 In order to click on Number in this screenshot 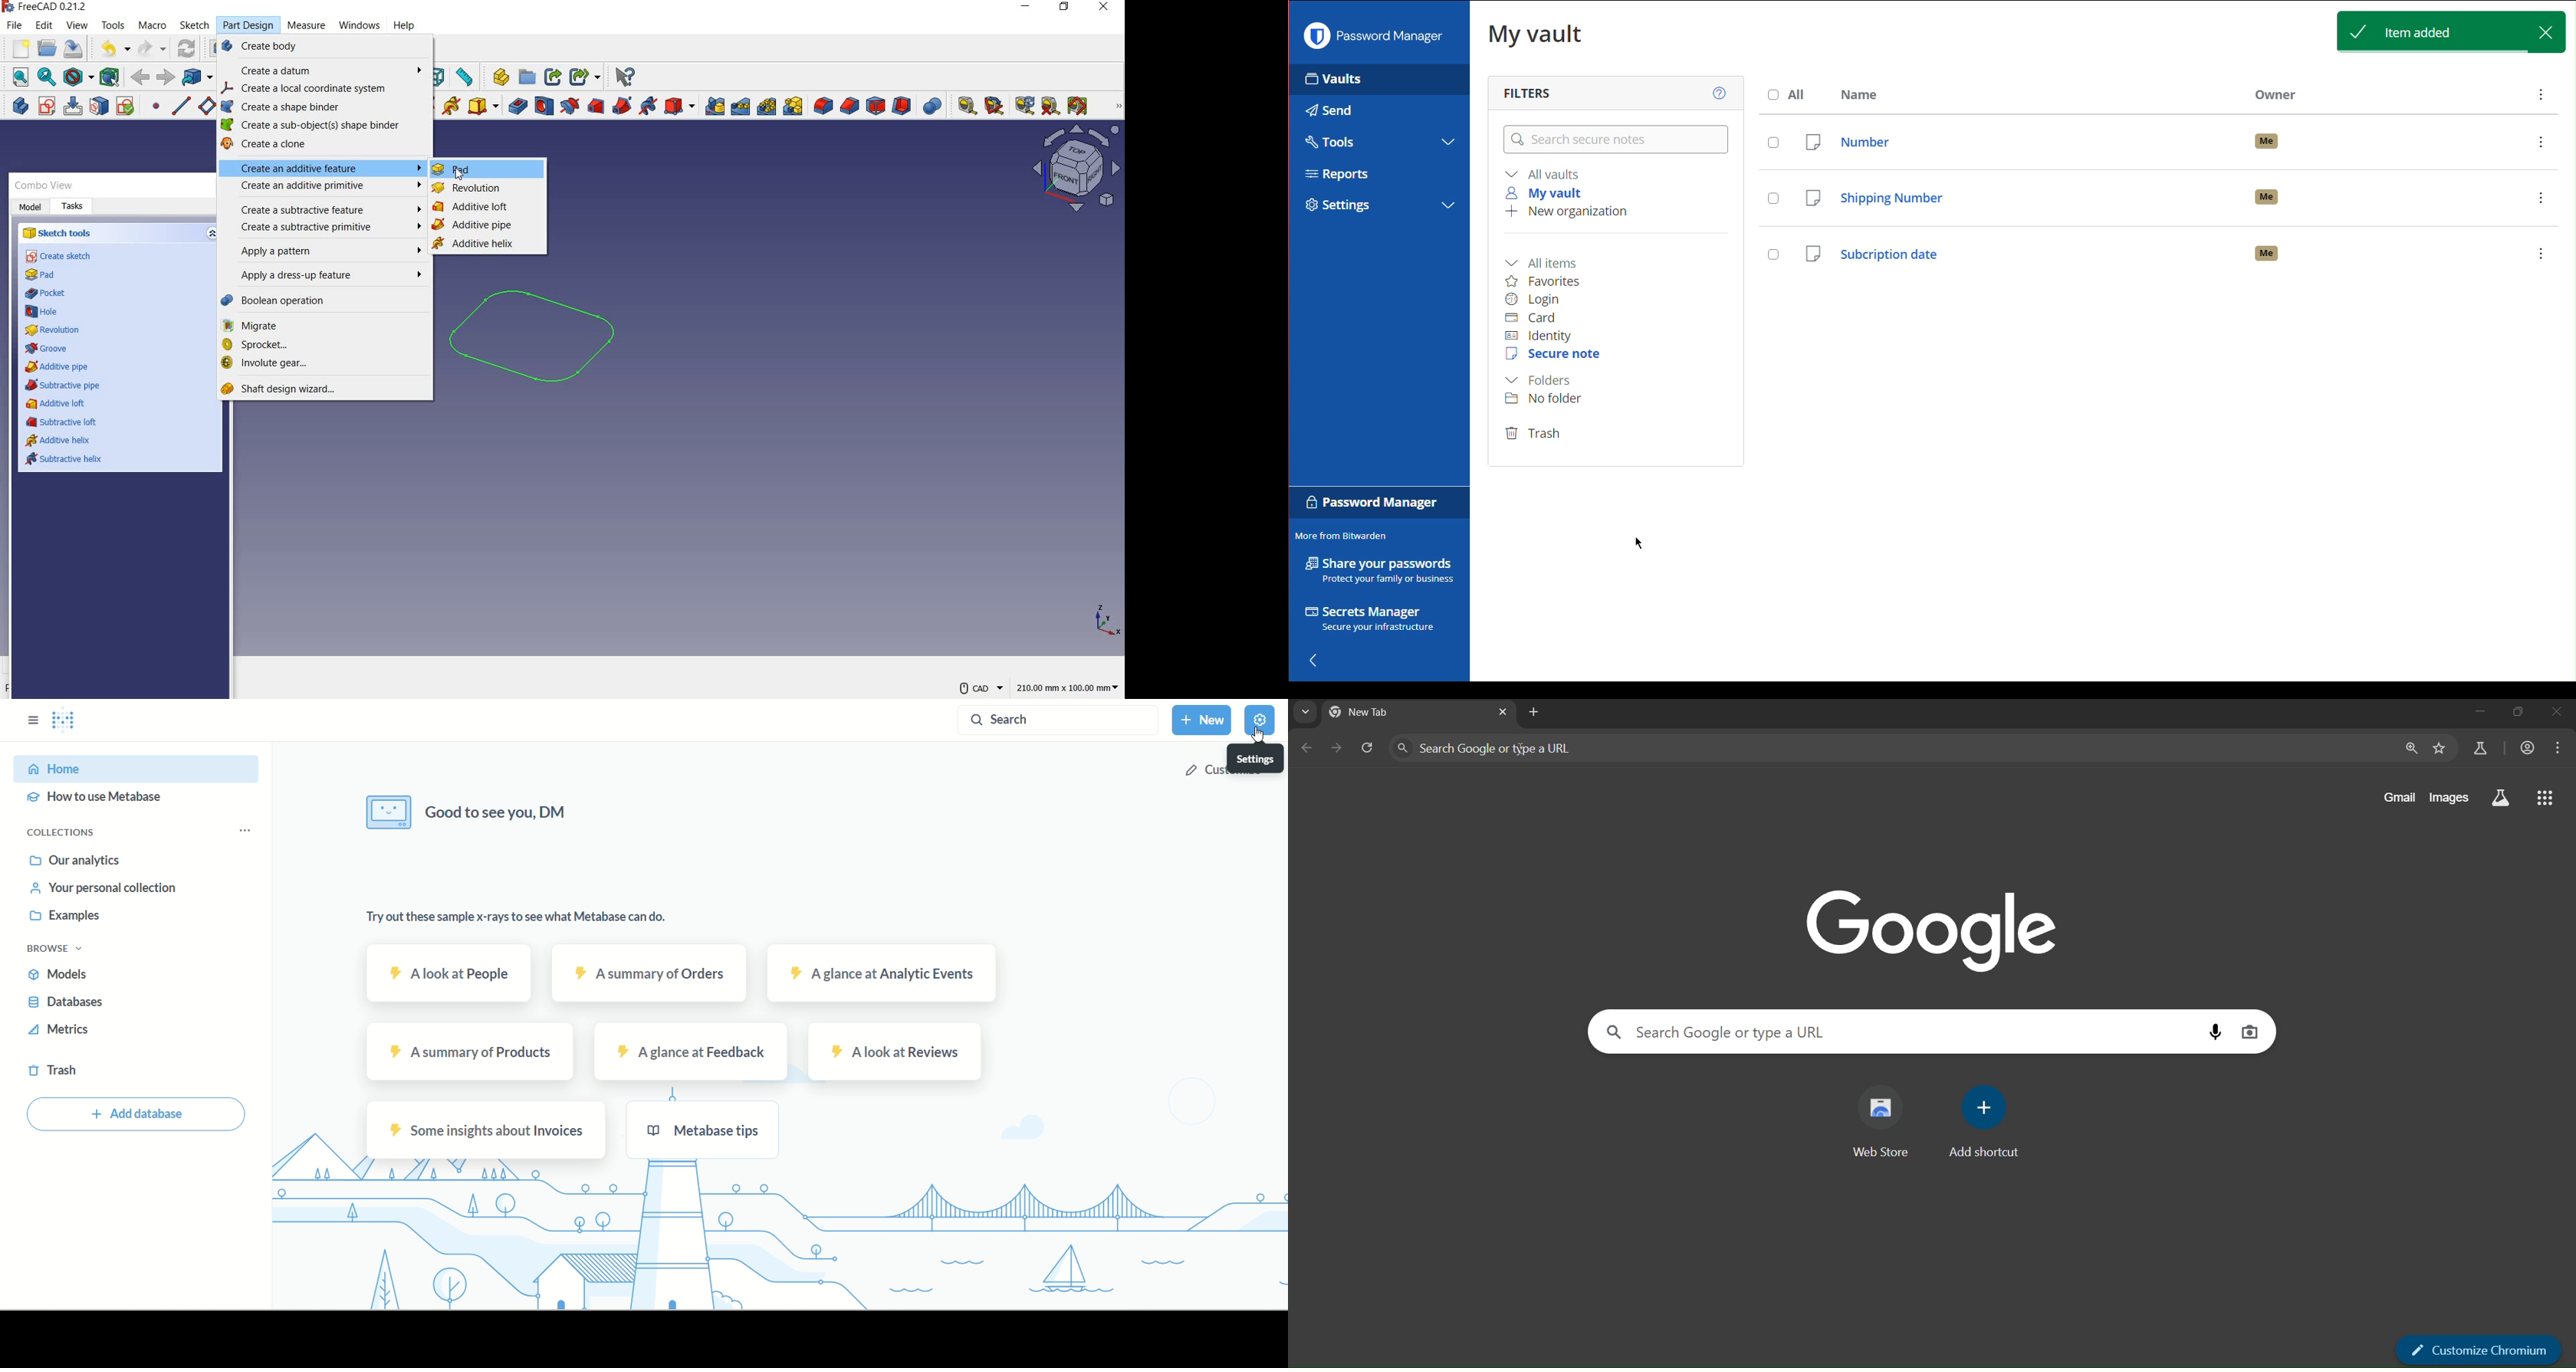, I will do `click(2161, 138)`.